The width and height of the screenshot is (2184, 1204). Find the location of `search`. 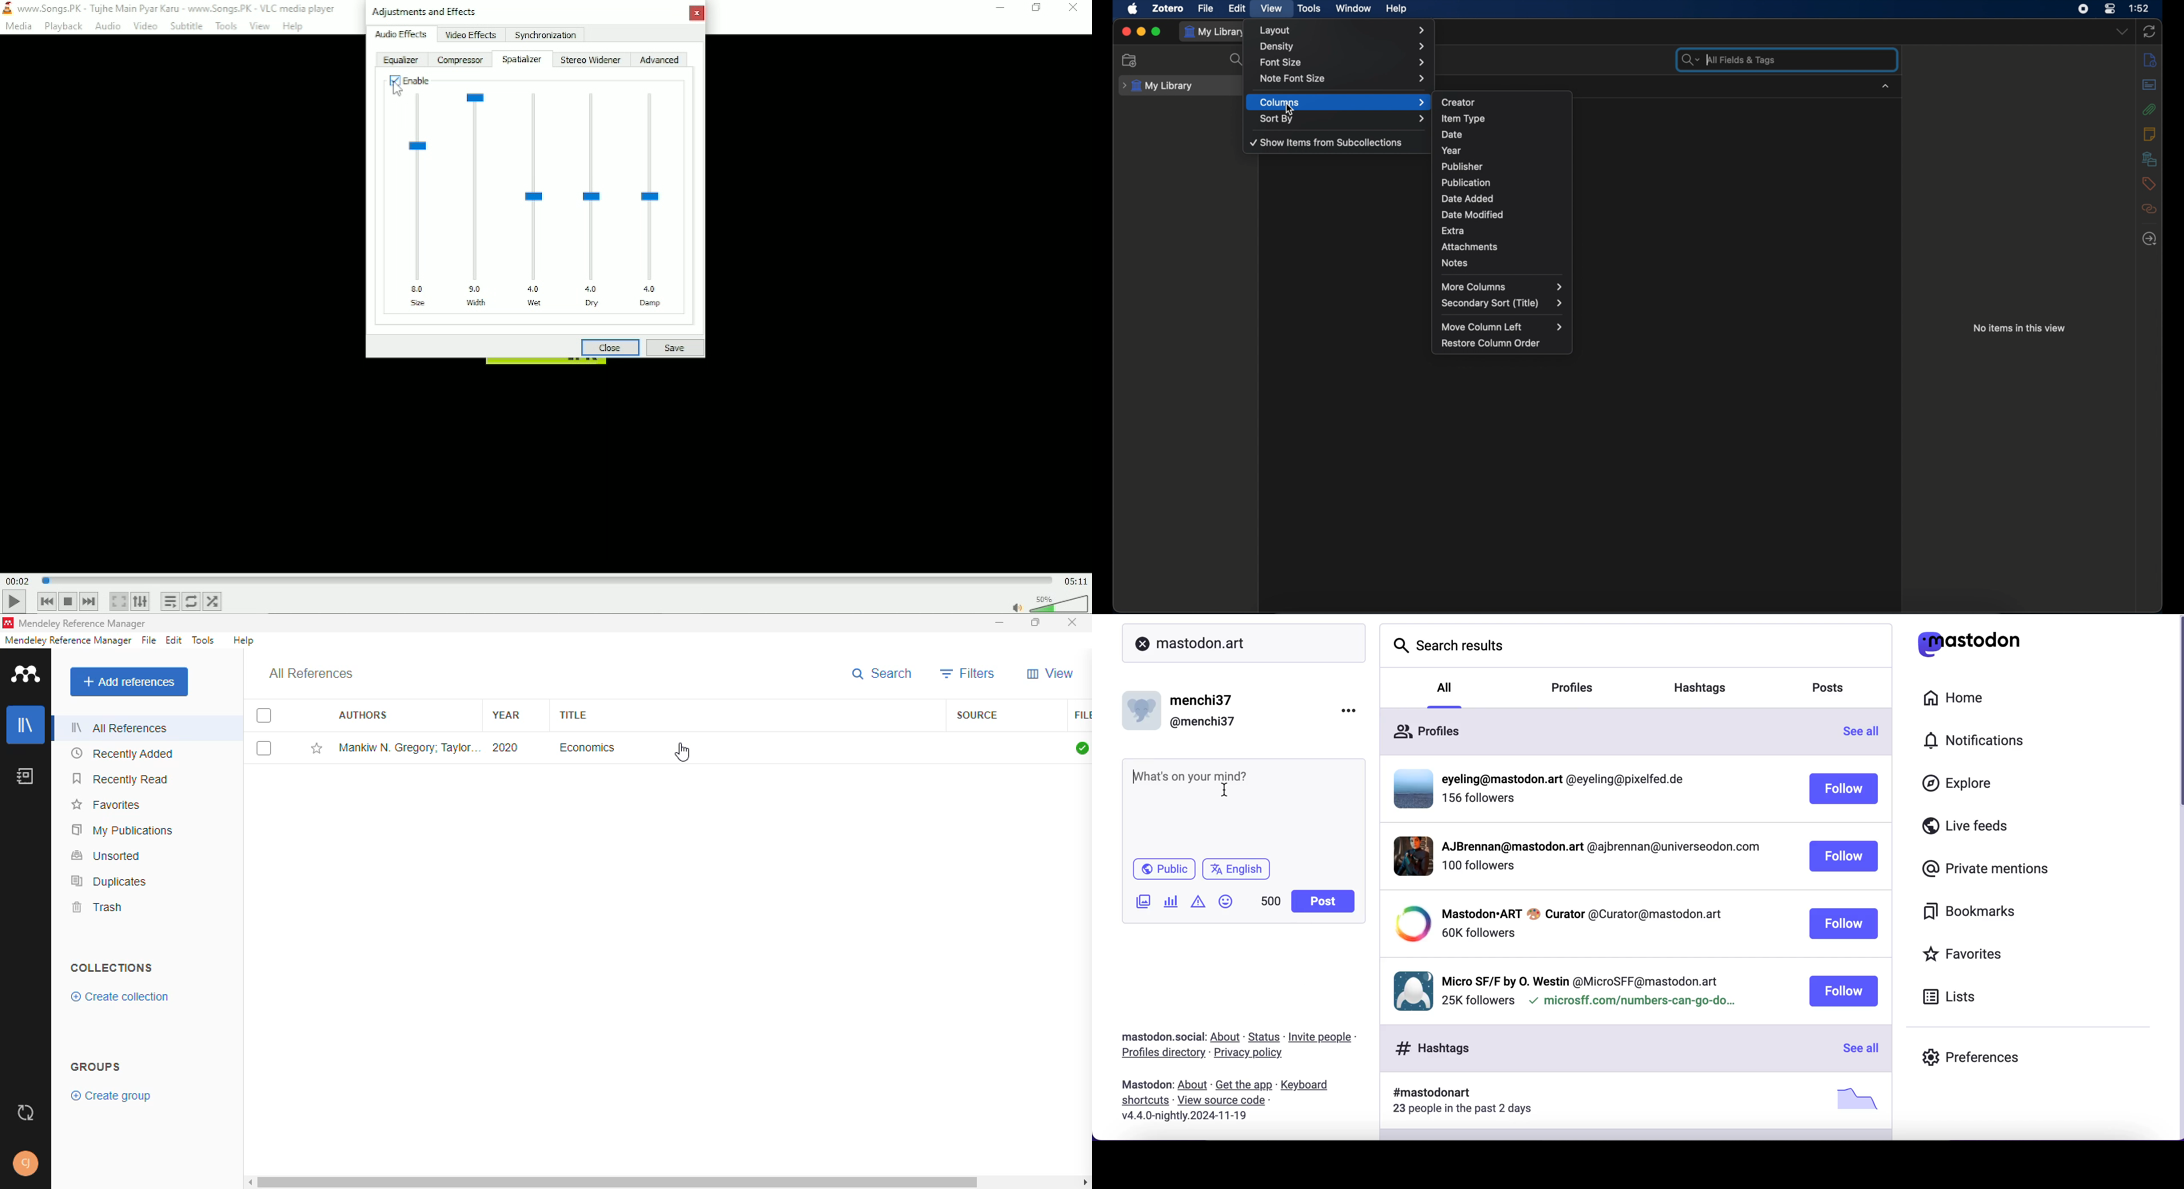

search is located at coordinates (883, 674).